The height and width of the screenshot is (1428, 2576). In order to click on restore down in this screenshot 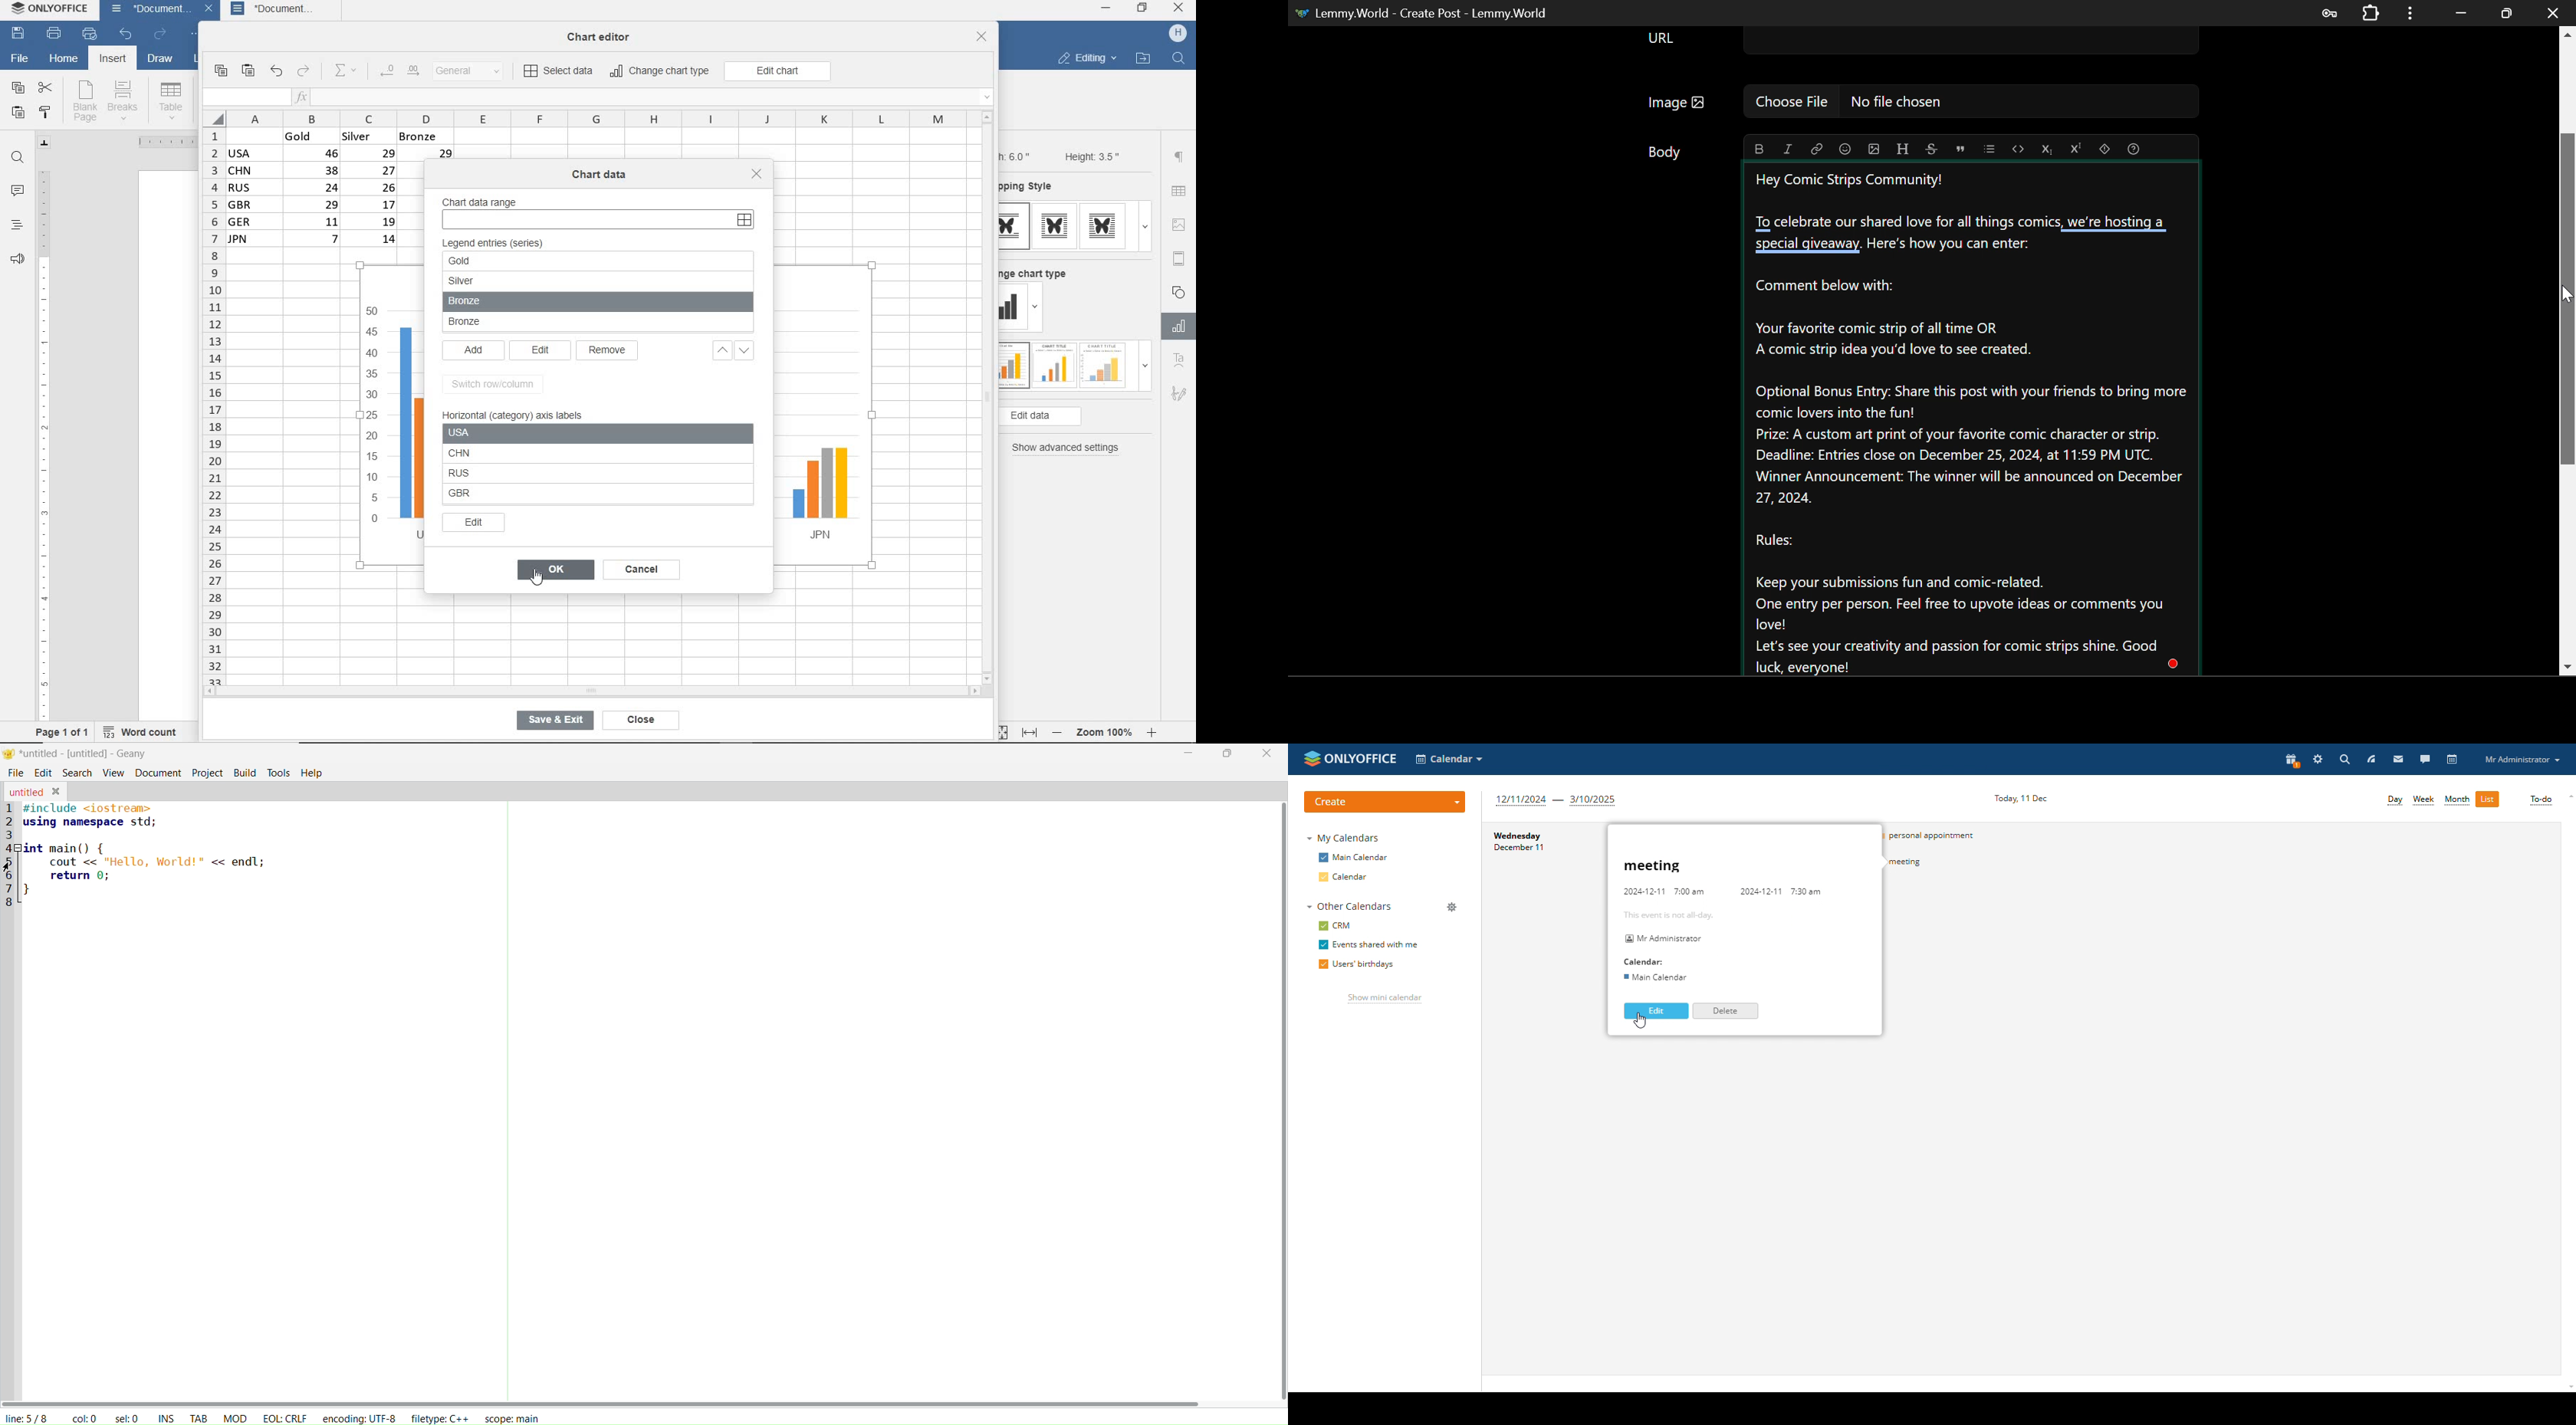, I will do `click(1143, 9)`.